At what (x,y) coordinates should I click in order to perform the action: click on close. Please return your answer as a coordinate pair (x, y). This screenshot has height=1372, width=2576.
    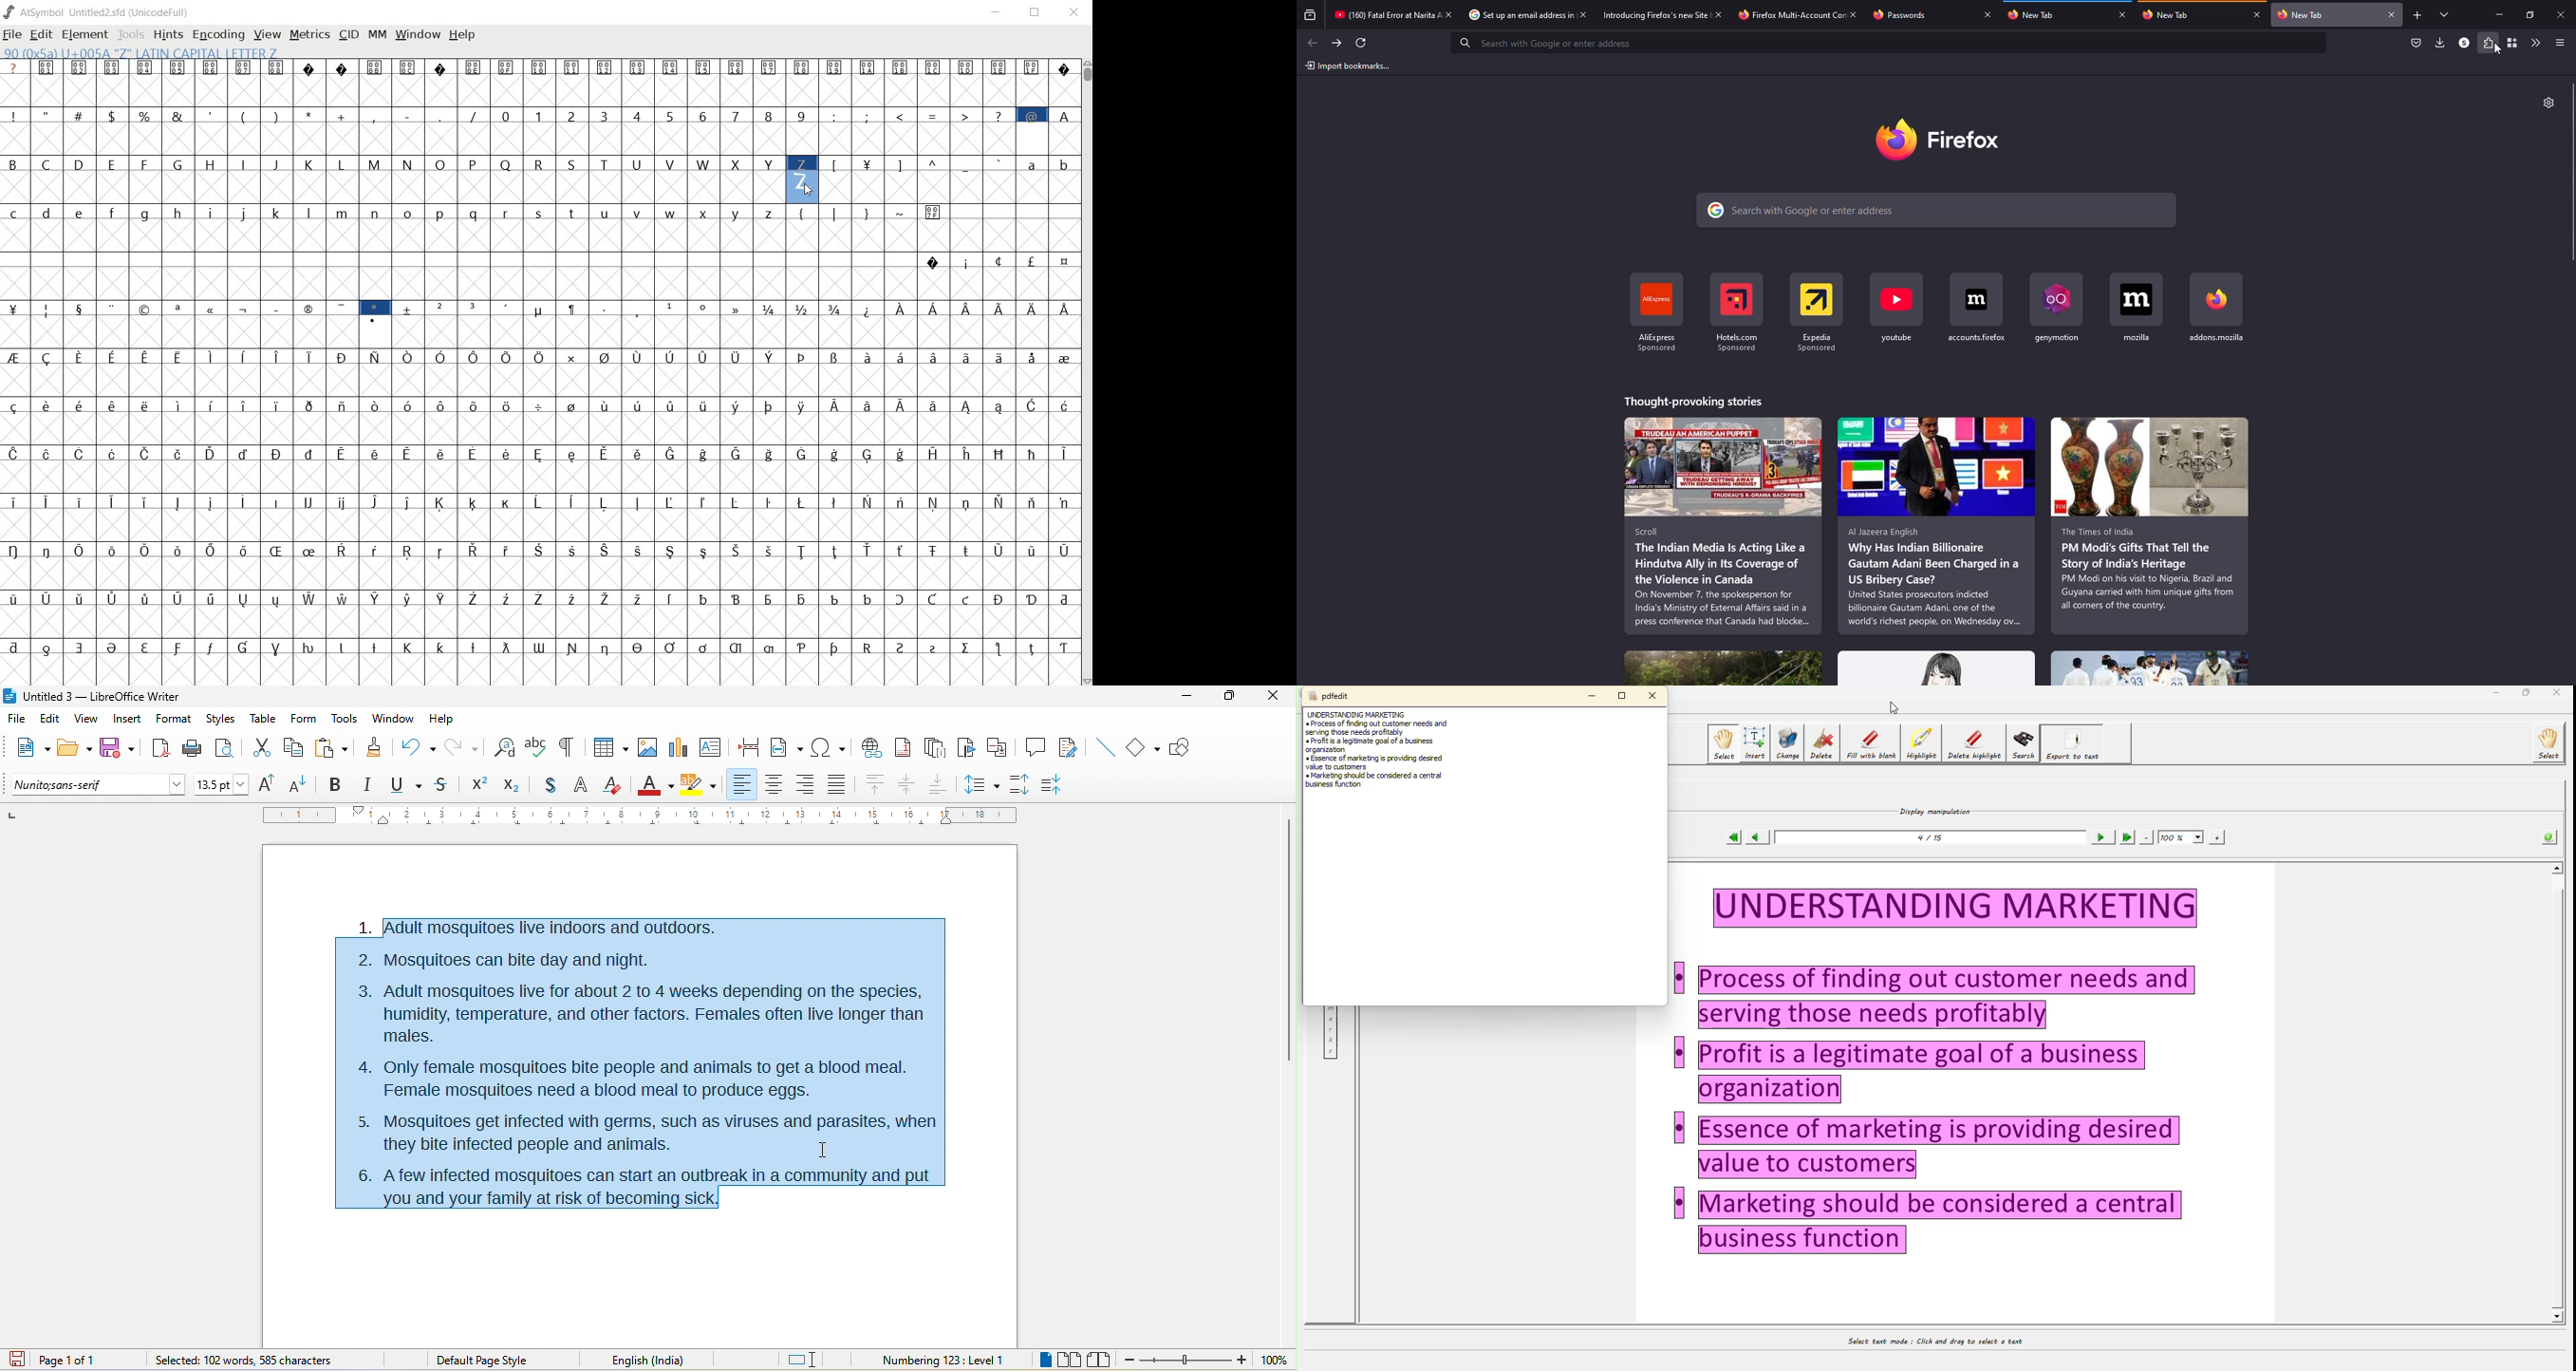
    Looking at the image, I should click on (1274, 700).